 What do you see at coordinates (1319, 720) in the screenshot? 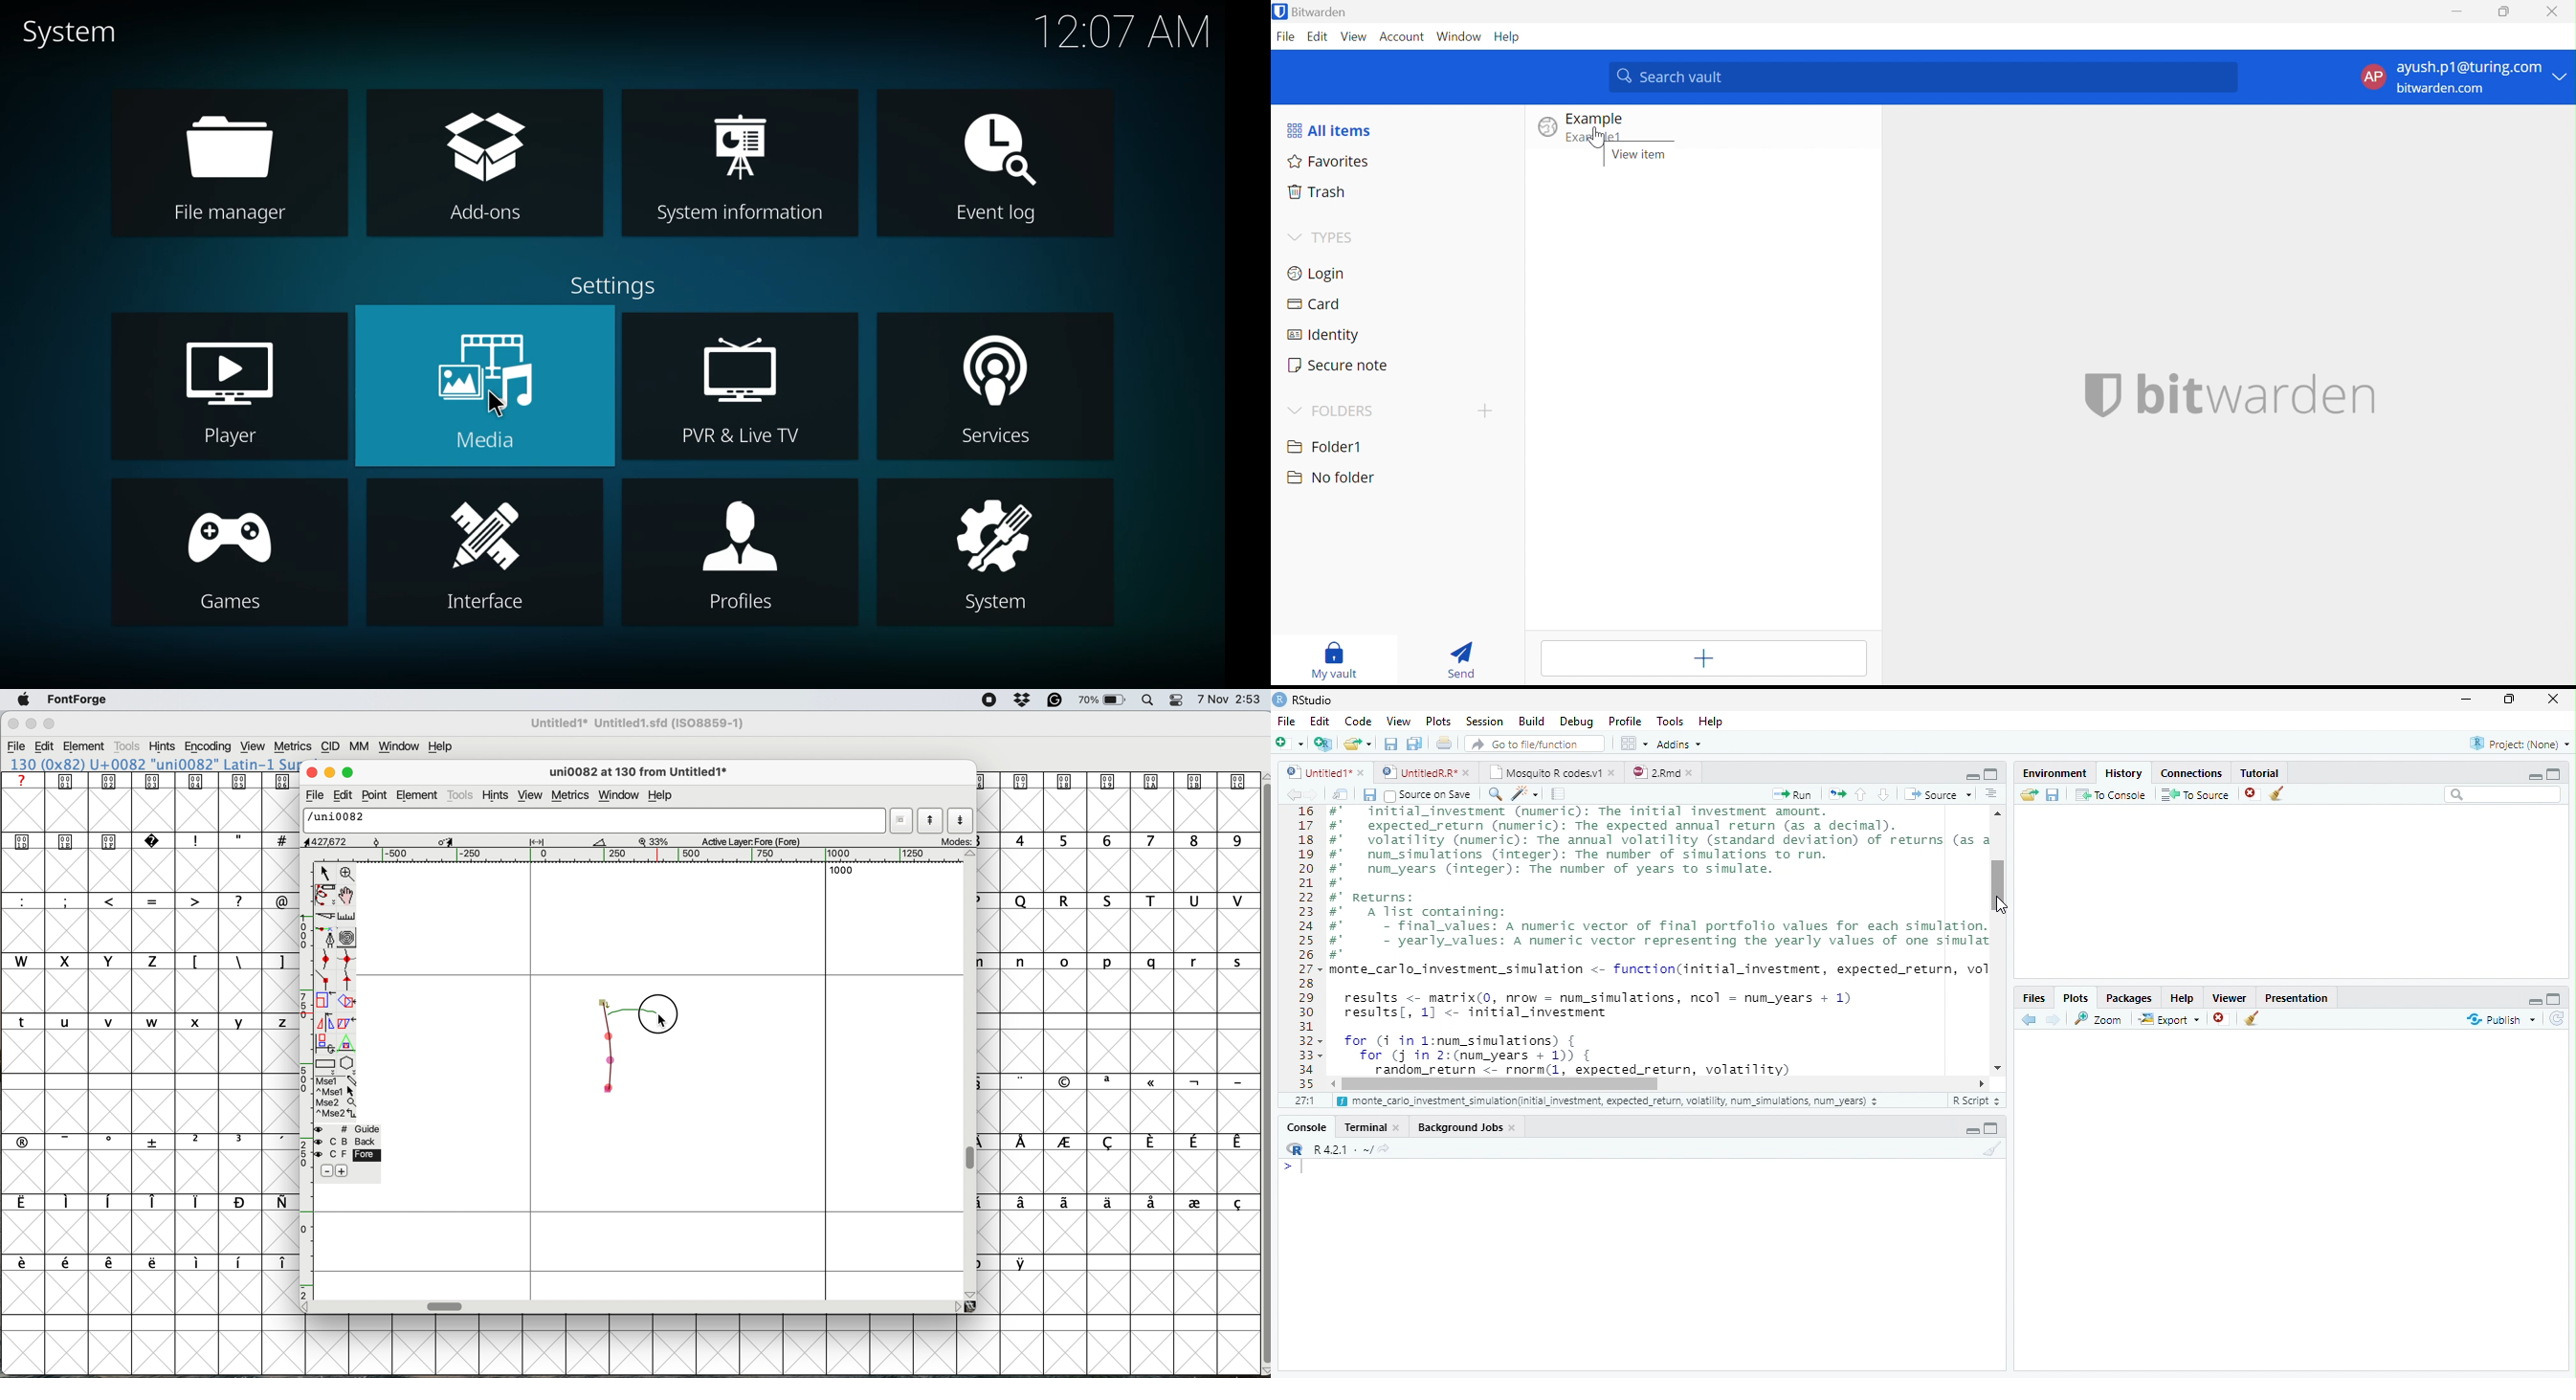
I see `Edit` at bounding box center [1319, 720].